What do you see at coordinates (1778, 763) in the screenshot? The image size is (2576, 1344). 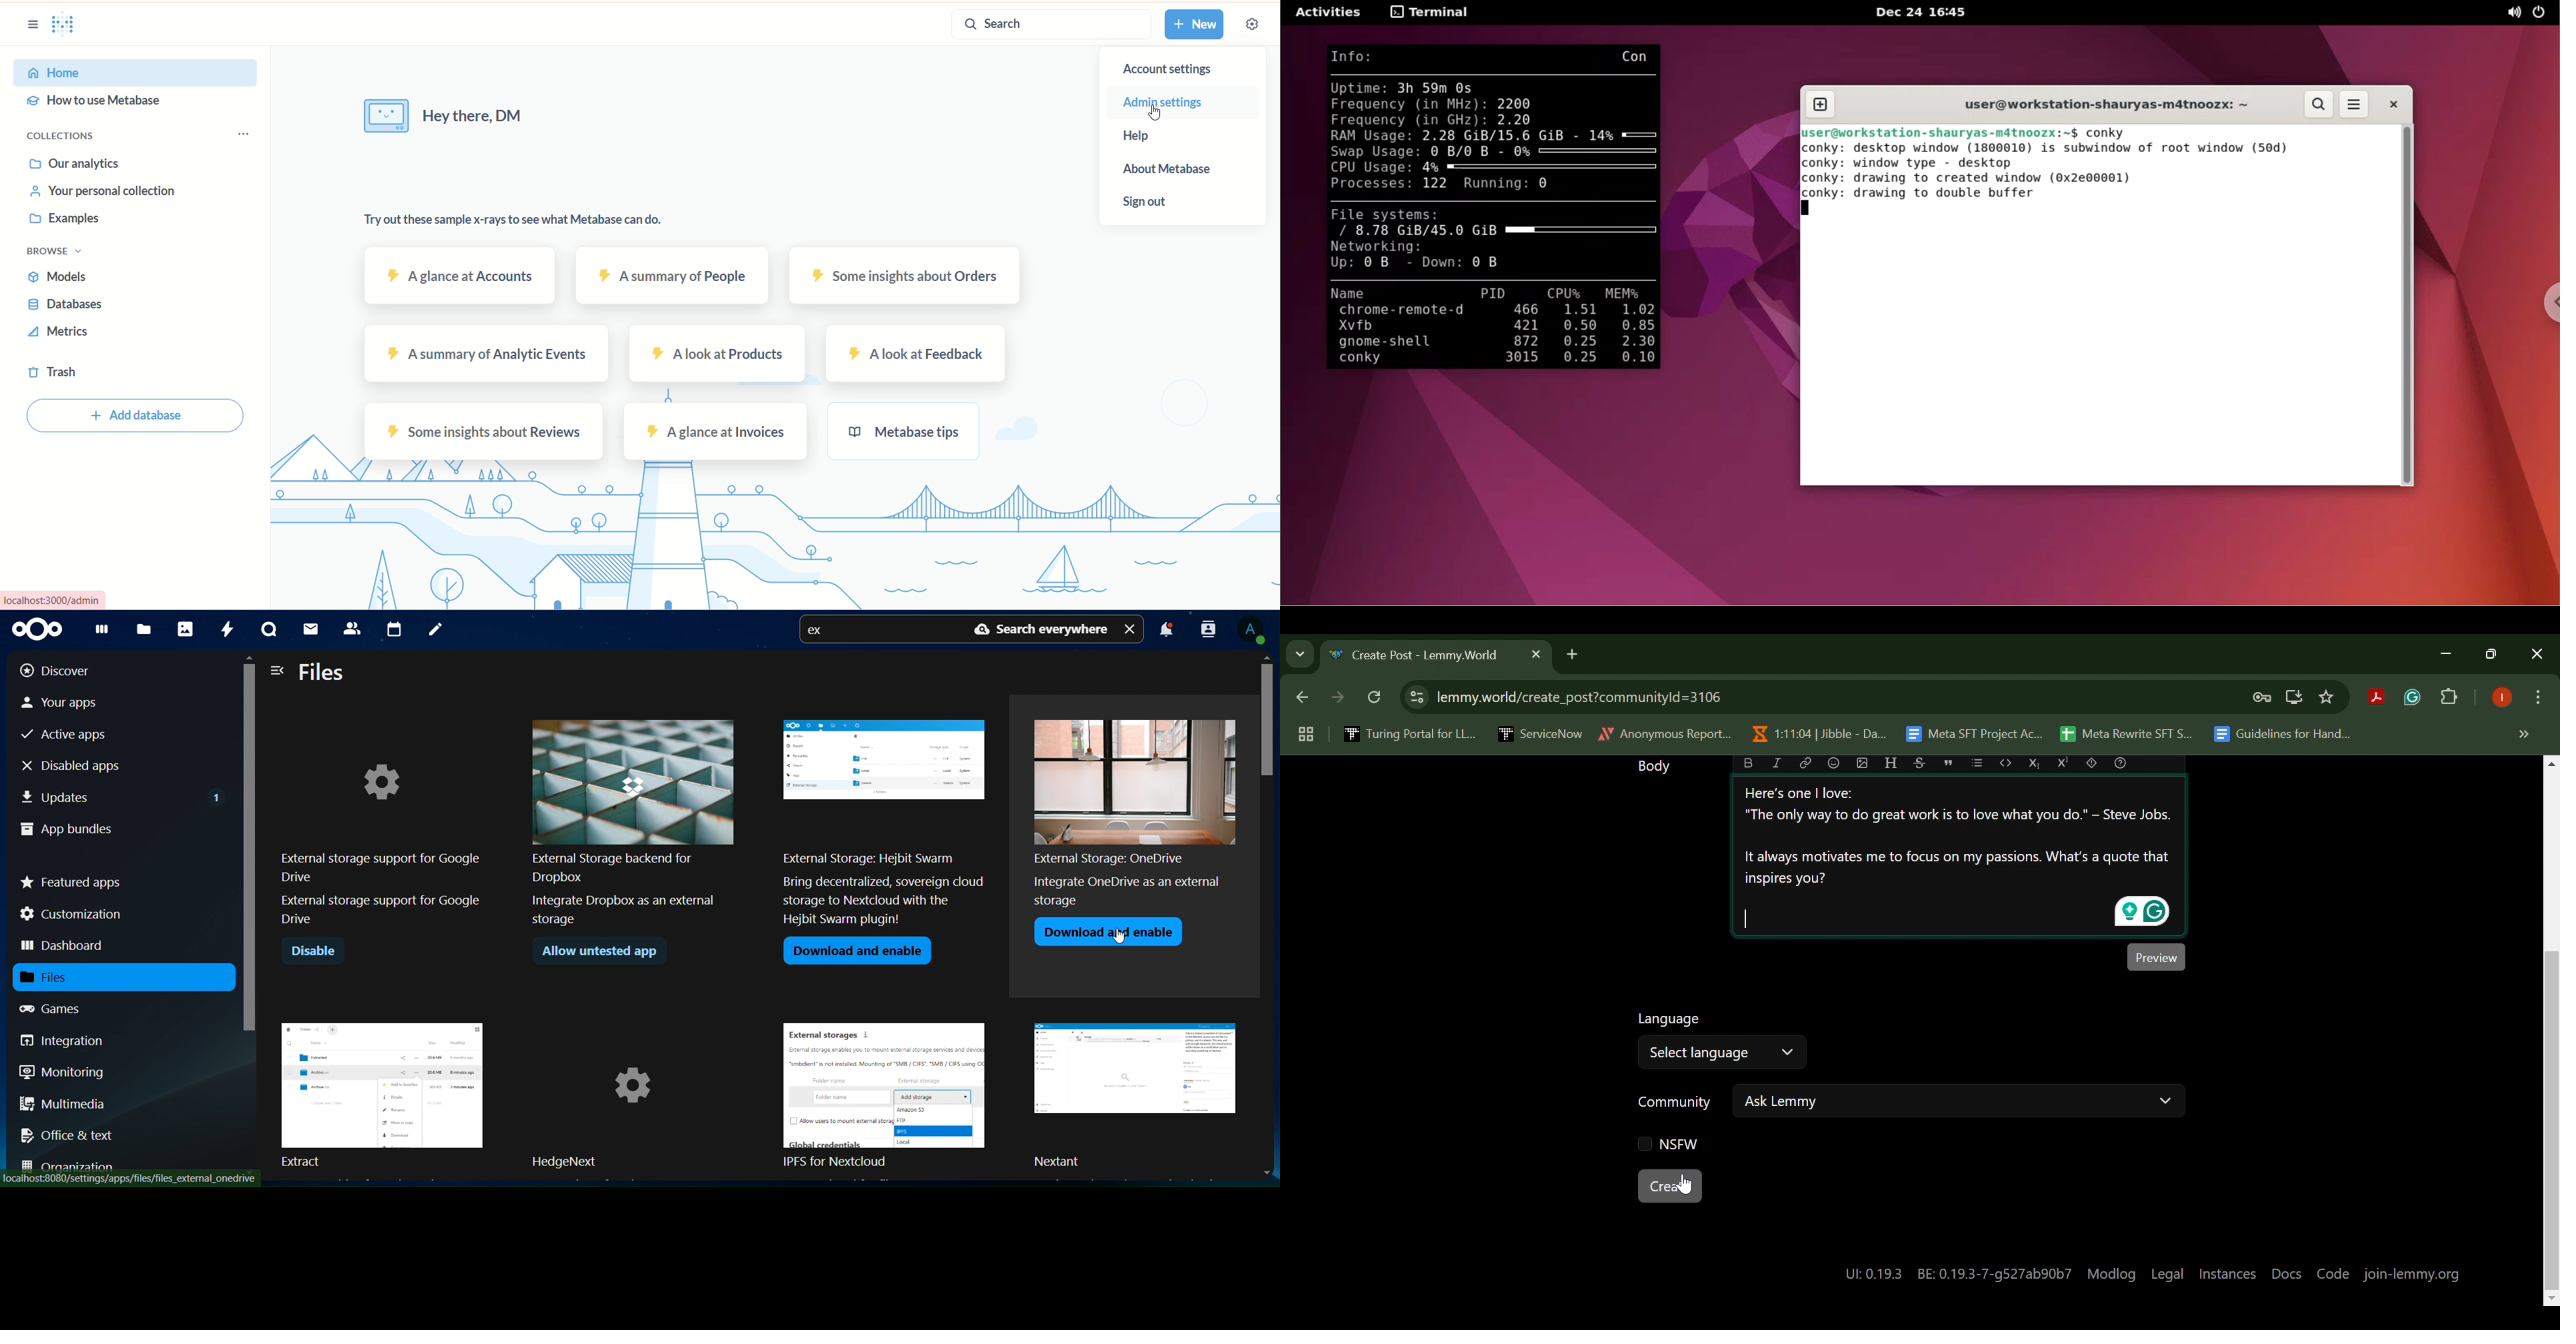 I see `italic` at bounding box center [1778, 763].